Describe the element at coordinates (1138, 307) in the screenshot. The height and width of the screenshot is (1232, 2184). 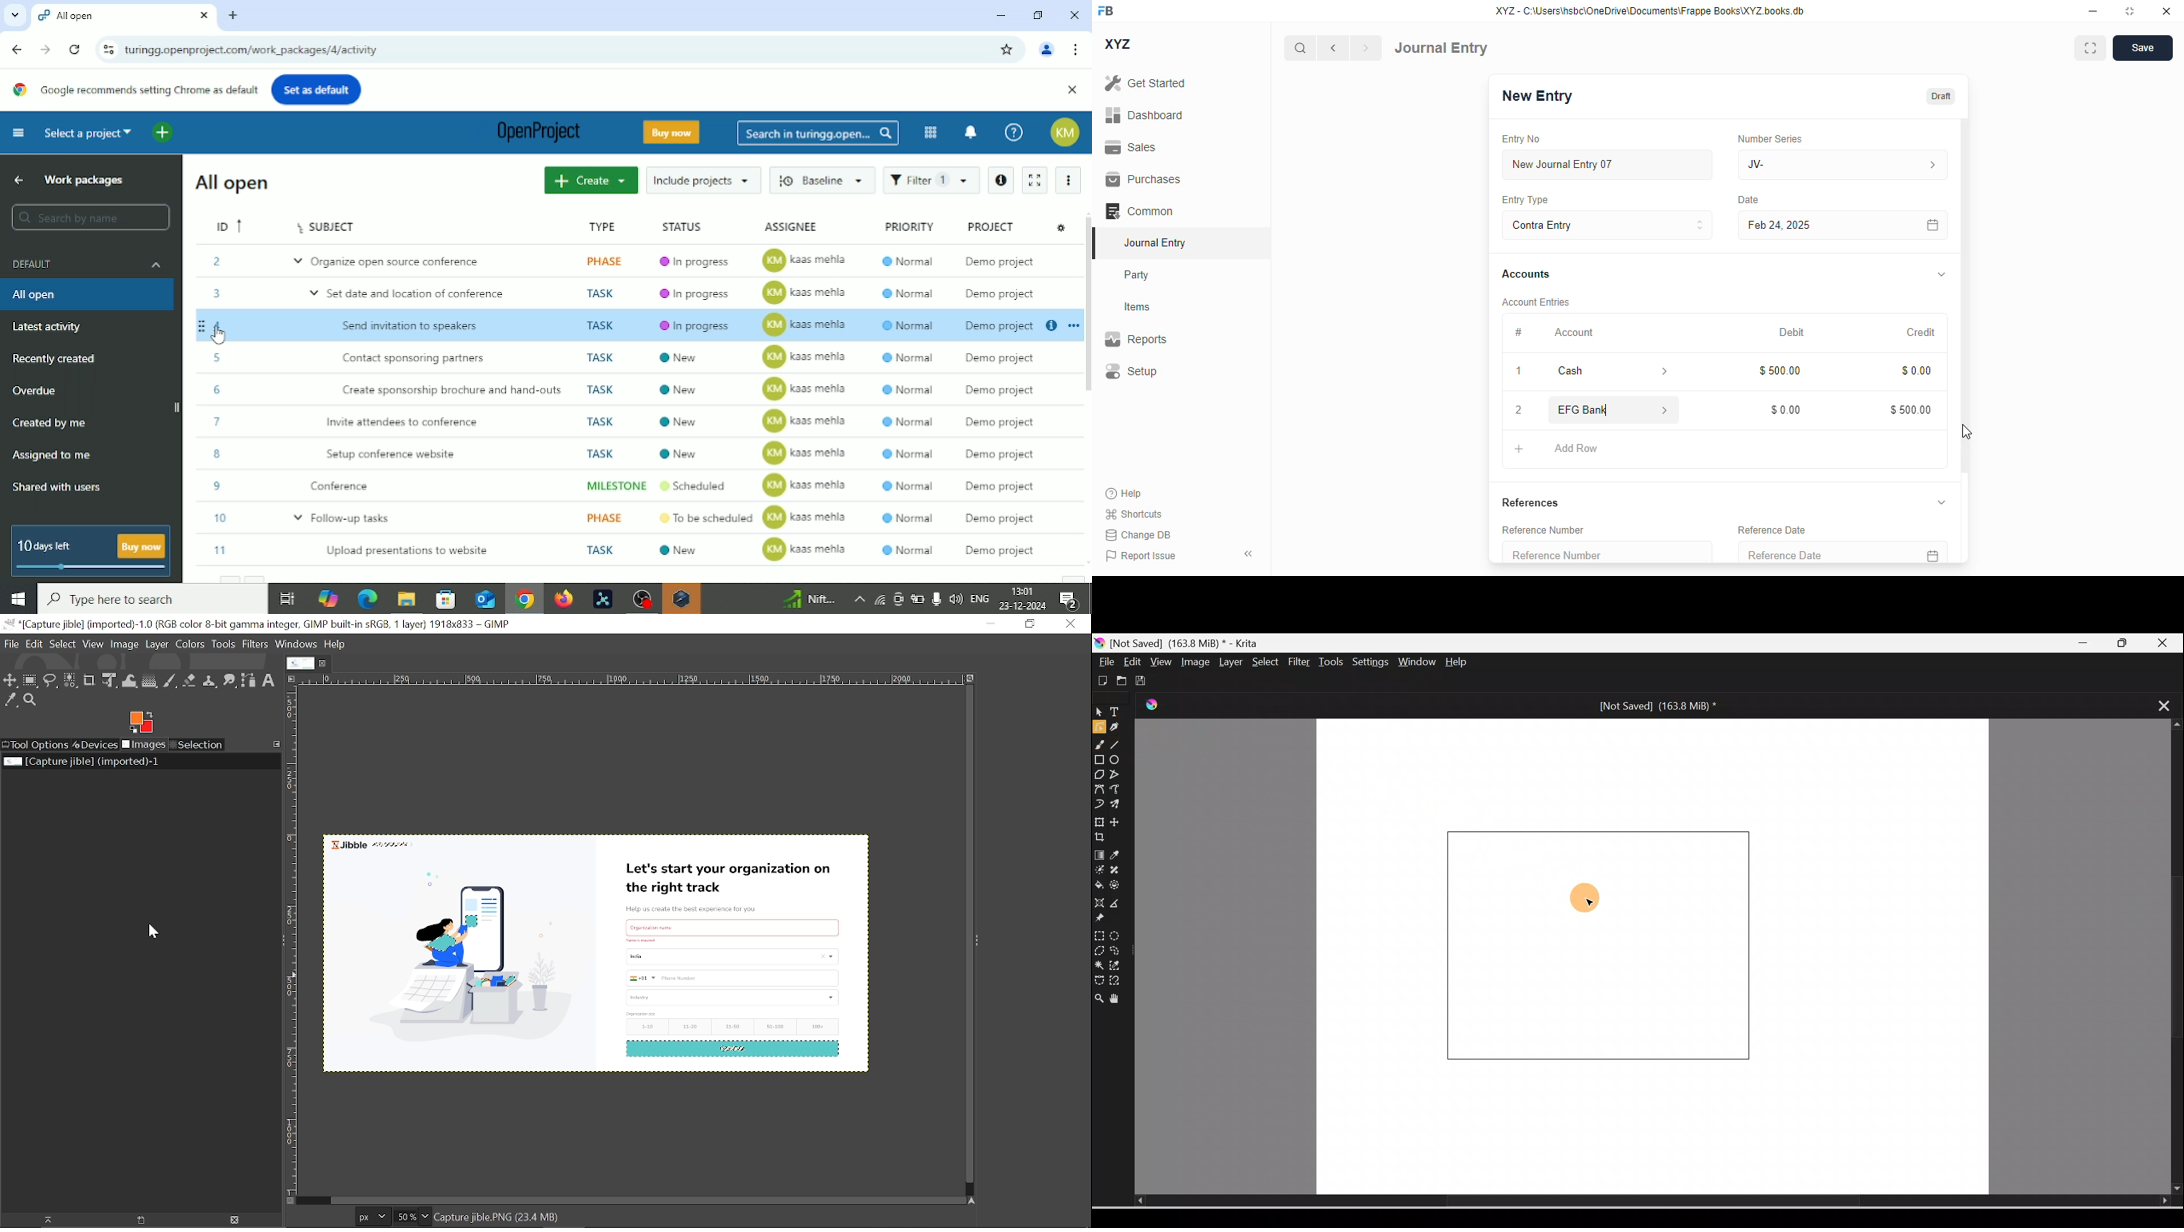
I see `items` at that location.